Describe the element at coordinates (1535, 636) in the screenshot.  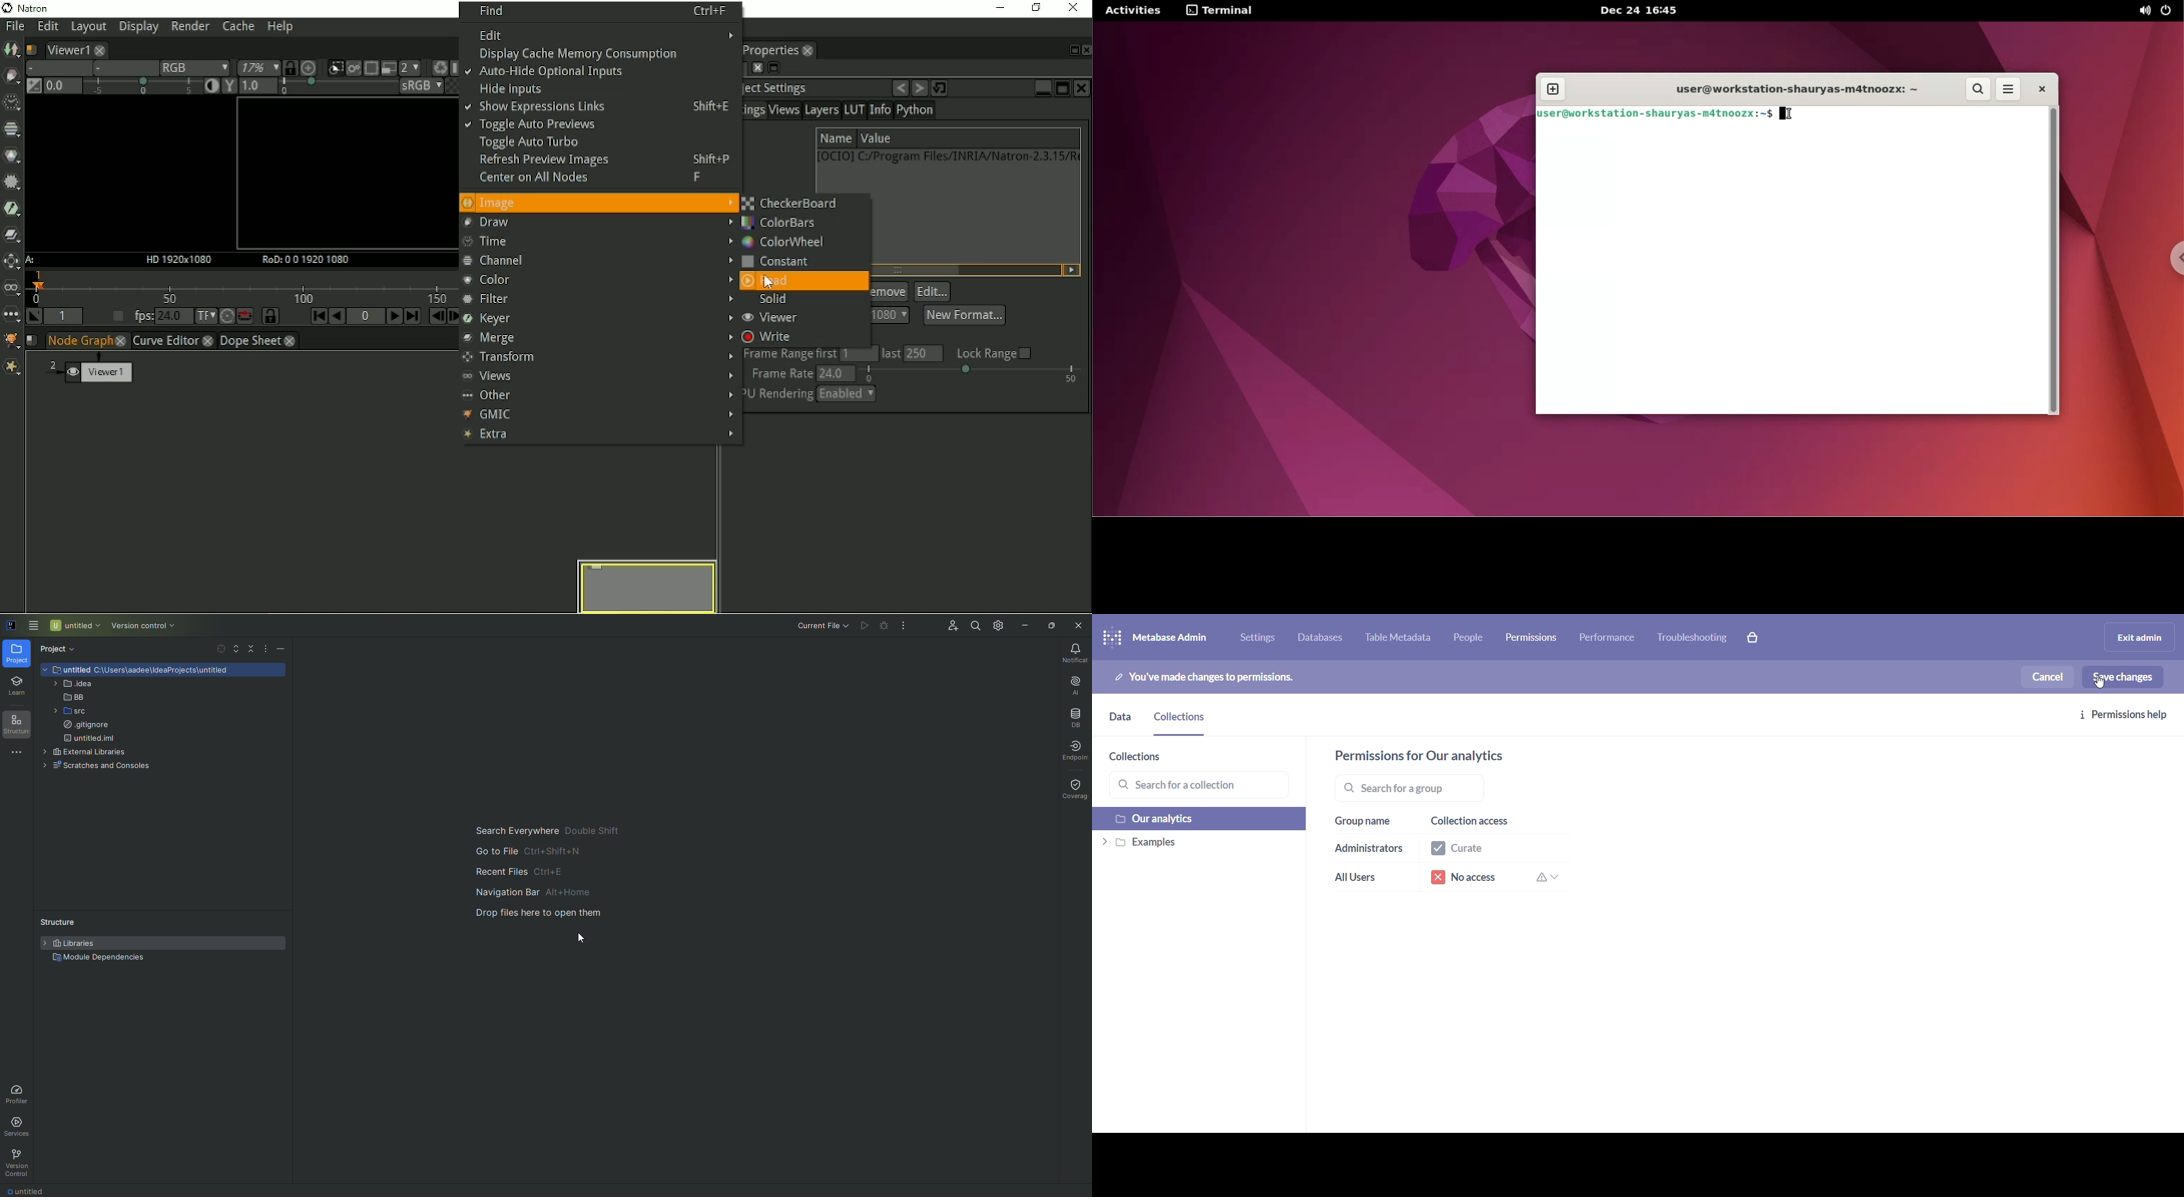
I see `permissions` at that location.